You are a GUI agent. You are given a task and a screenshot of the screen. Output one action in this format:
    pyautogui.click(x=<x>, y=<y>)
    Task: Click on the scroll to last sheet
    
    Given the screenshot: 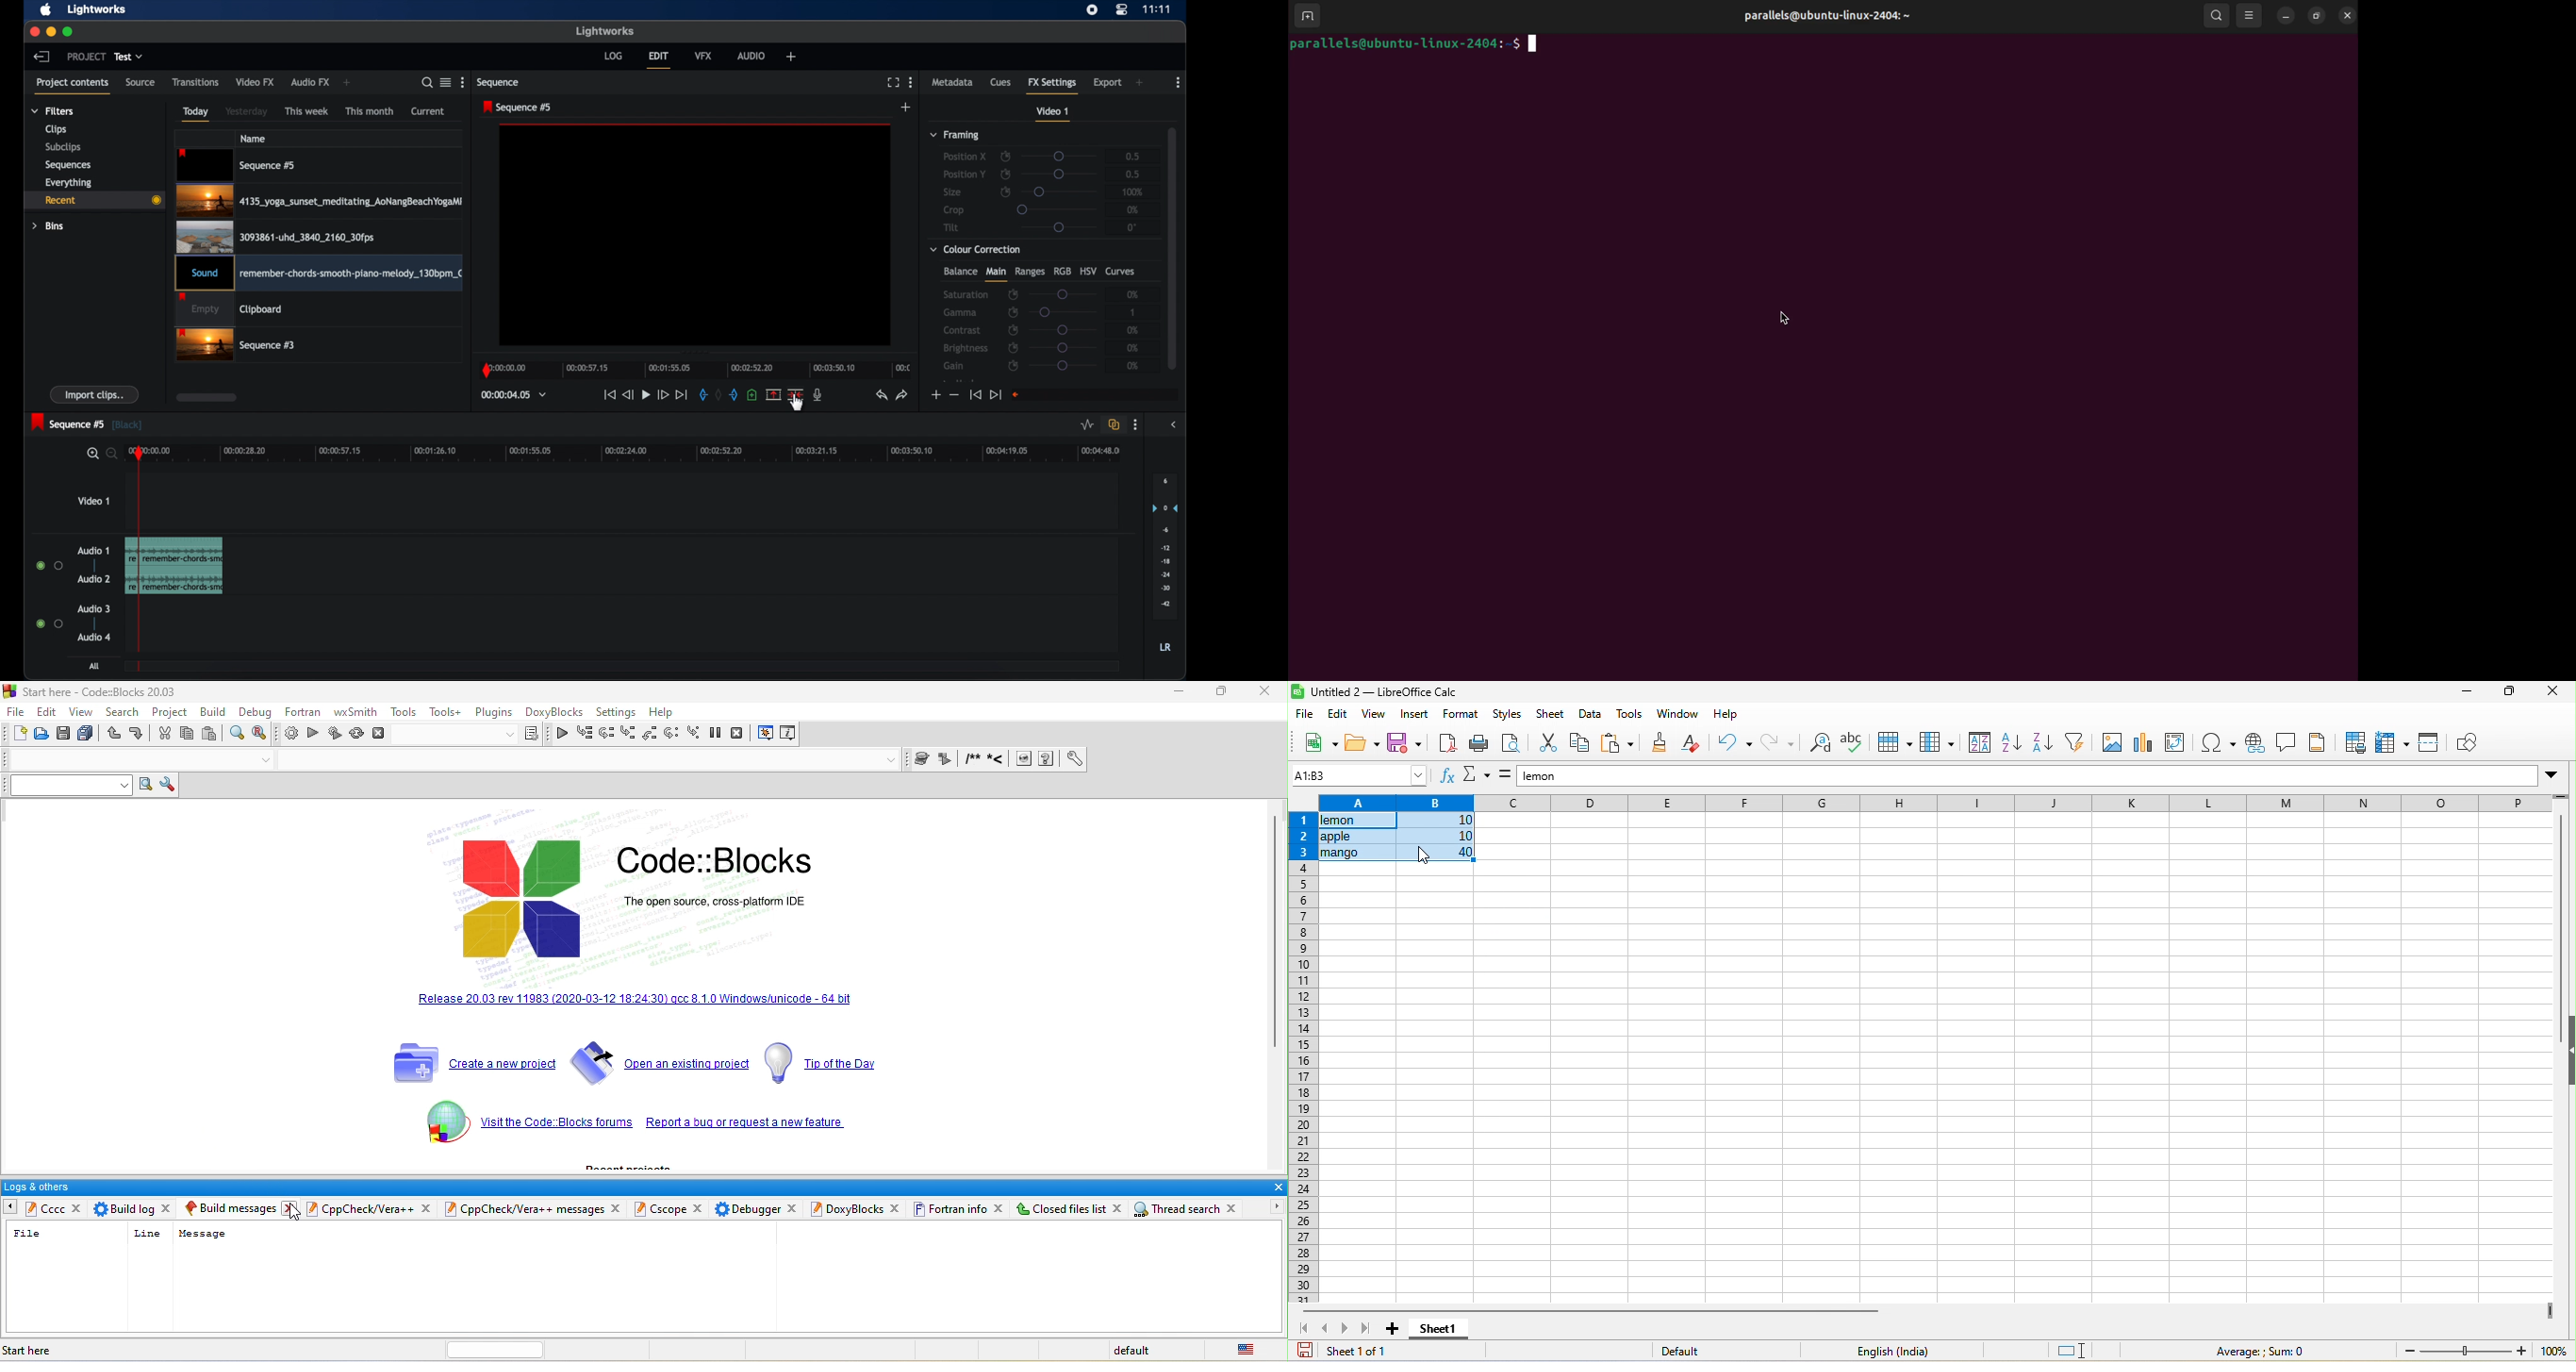 What is the action you would take?
    pyautogui.click(x=1364, y=1330)
    